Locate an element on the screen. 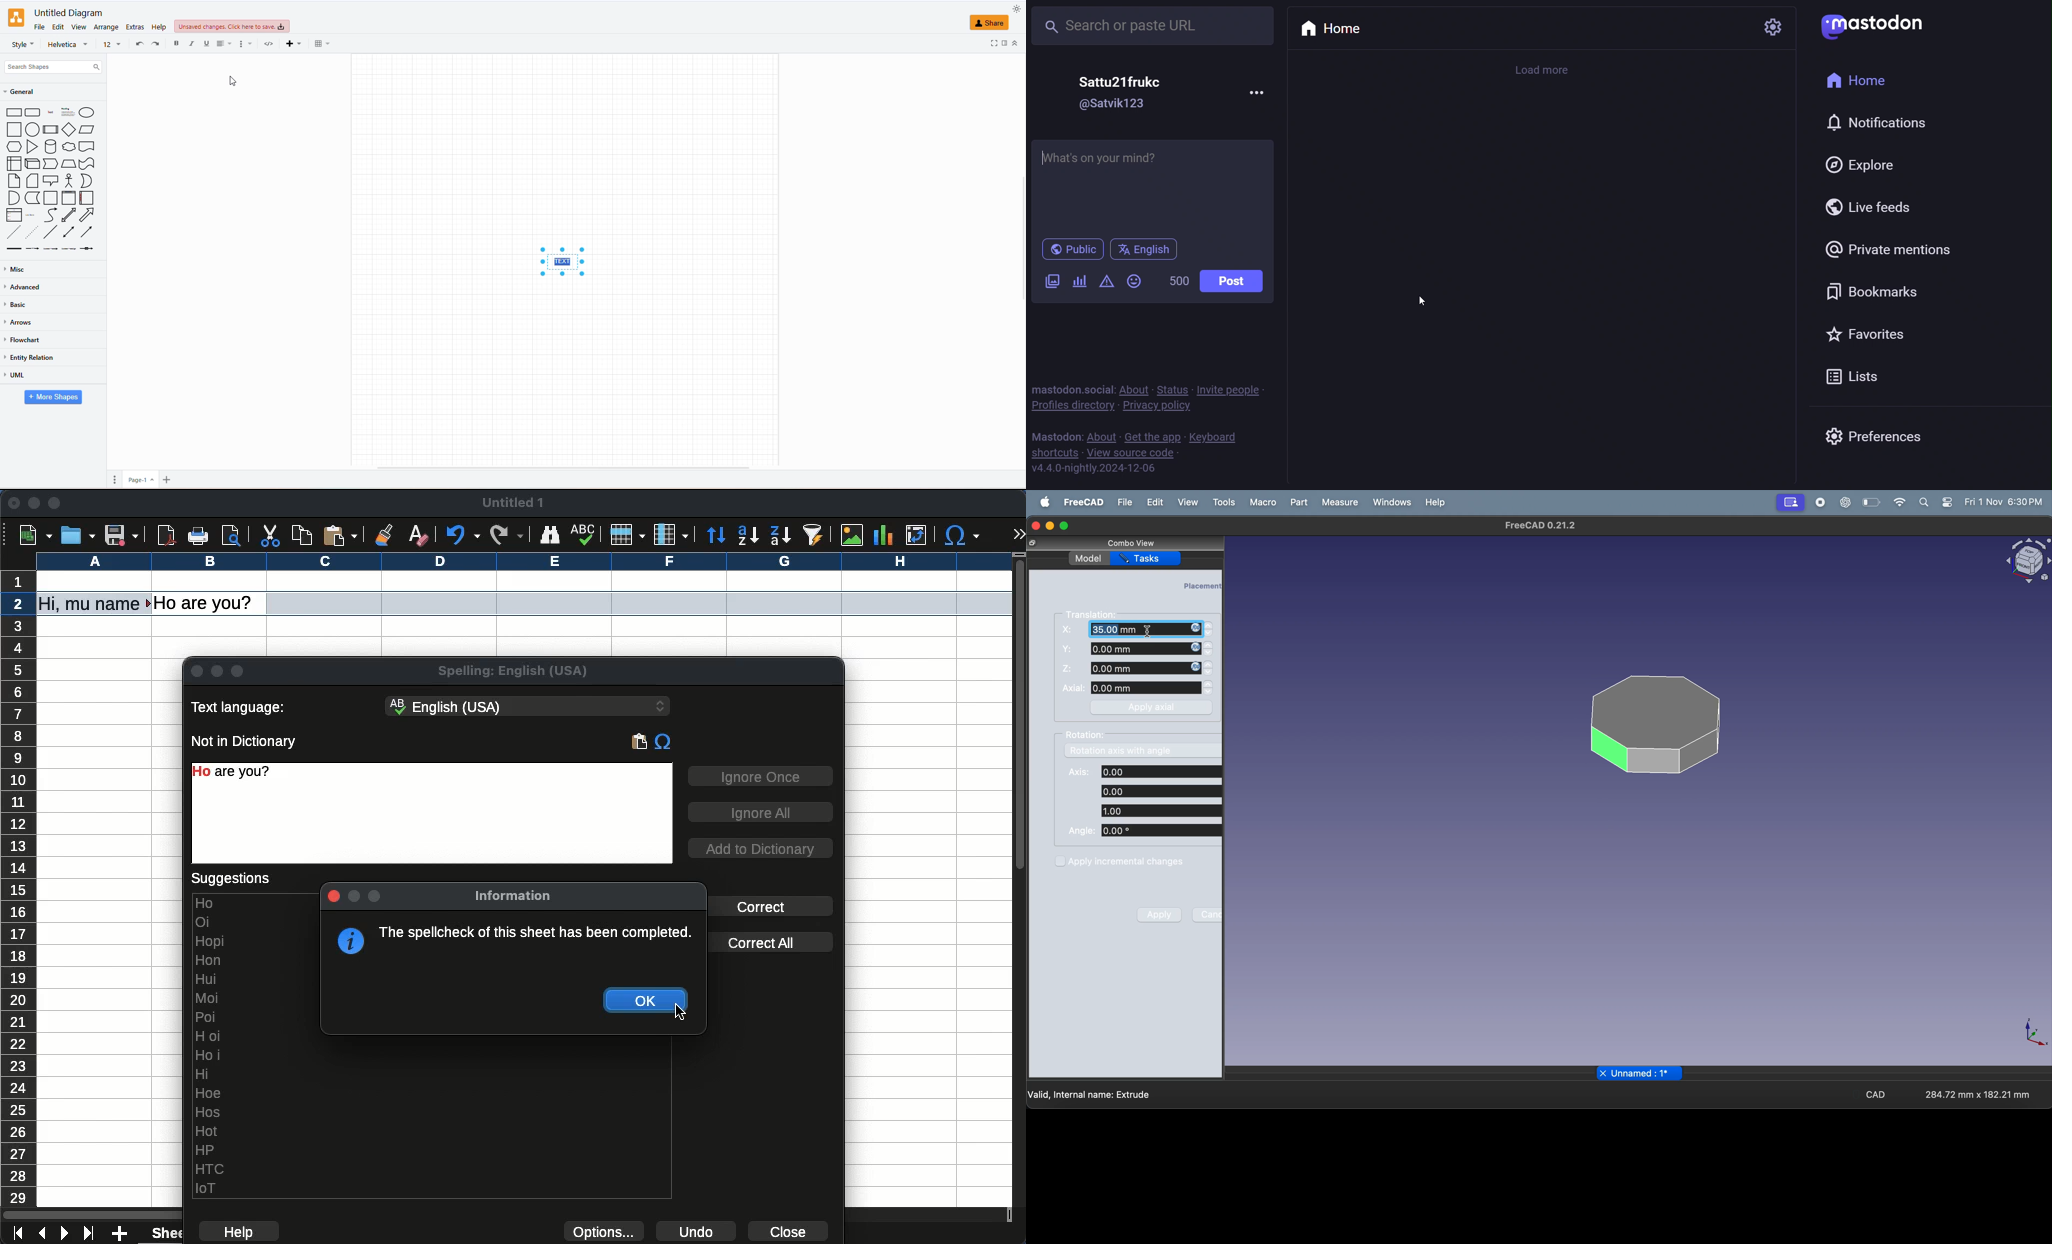 This screenshot has height=1260, width=2072. cursor is located at coordinates (681, 1014).